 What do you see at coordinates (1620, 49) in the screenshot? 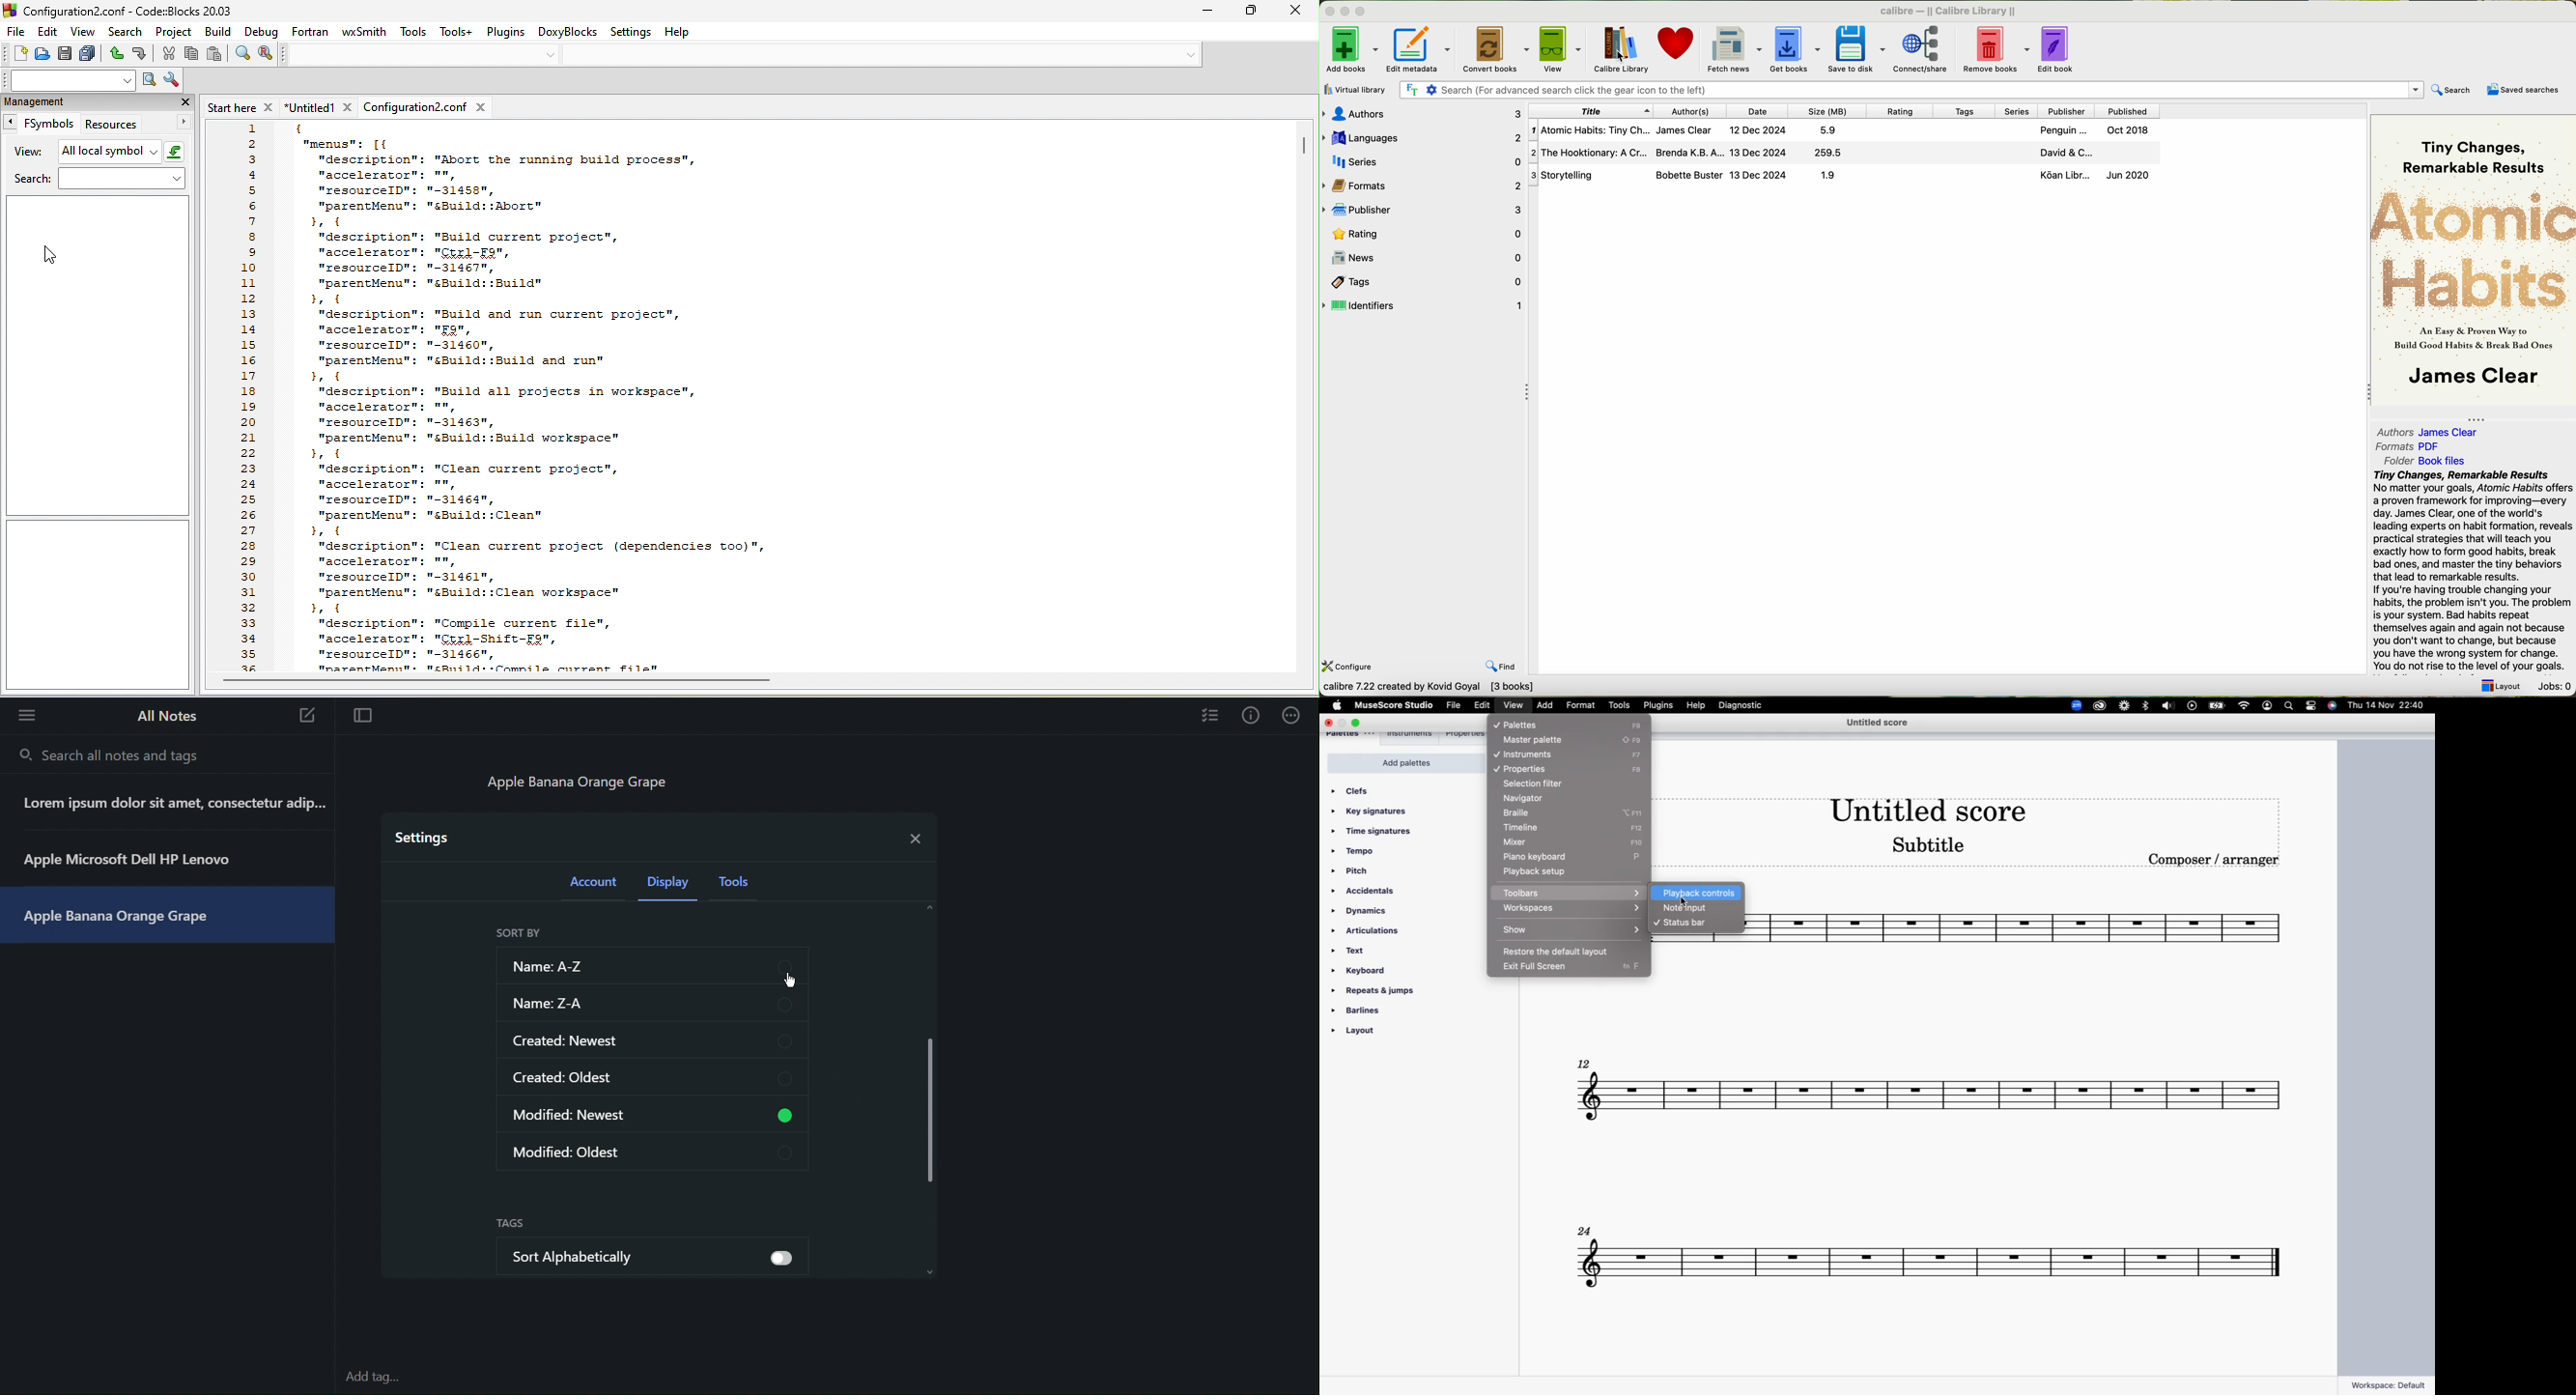
I see `Caliber Library` at bounding box center [1620, 49].